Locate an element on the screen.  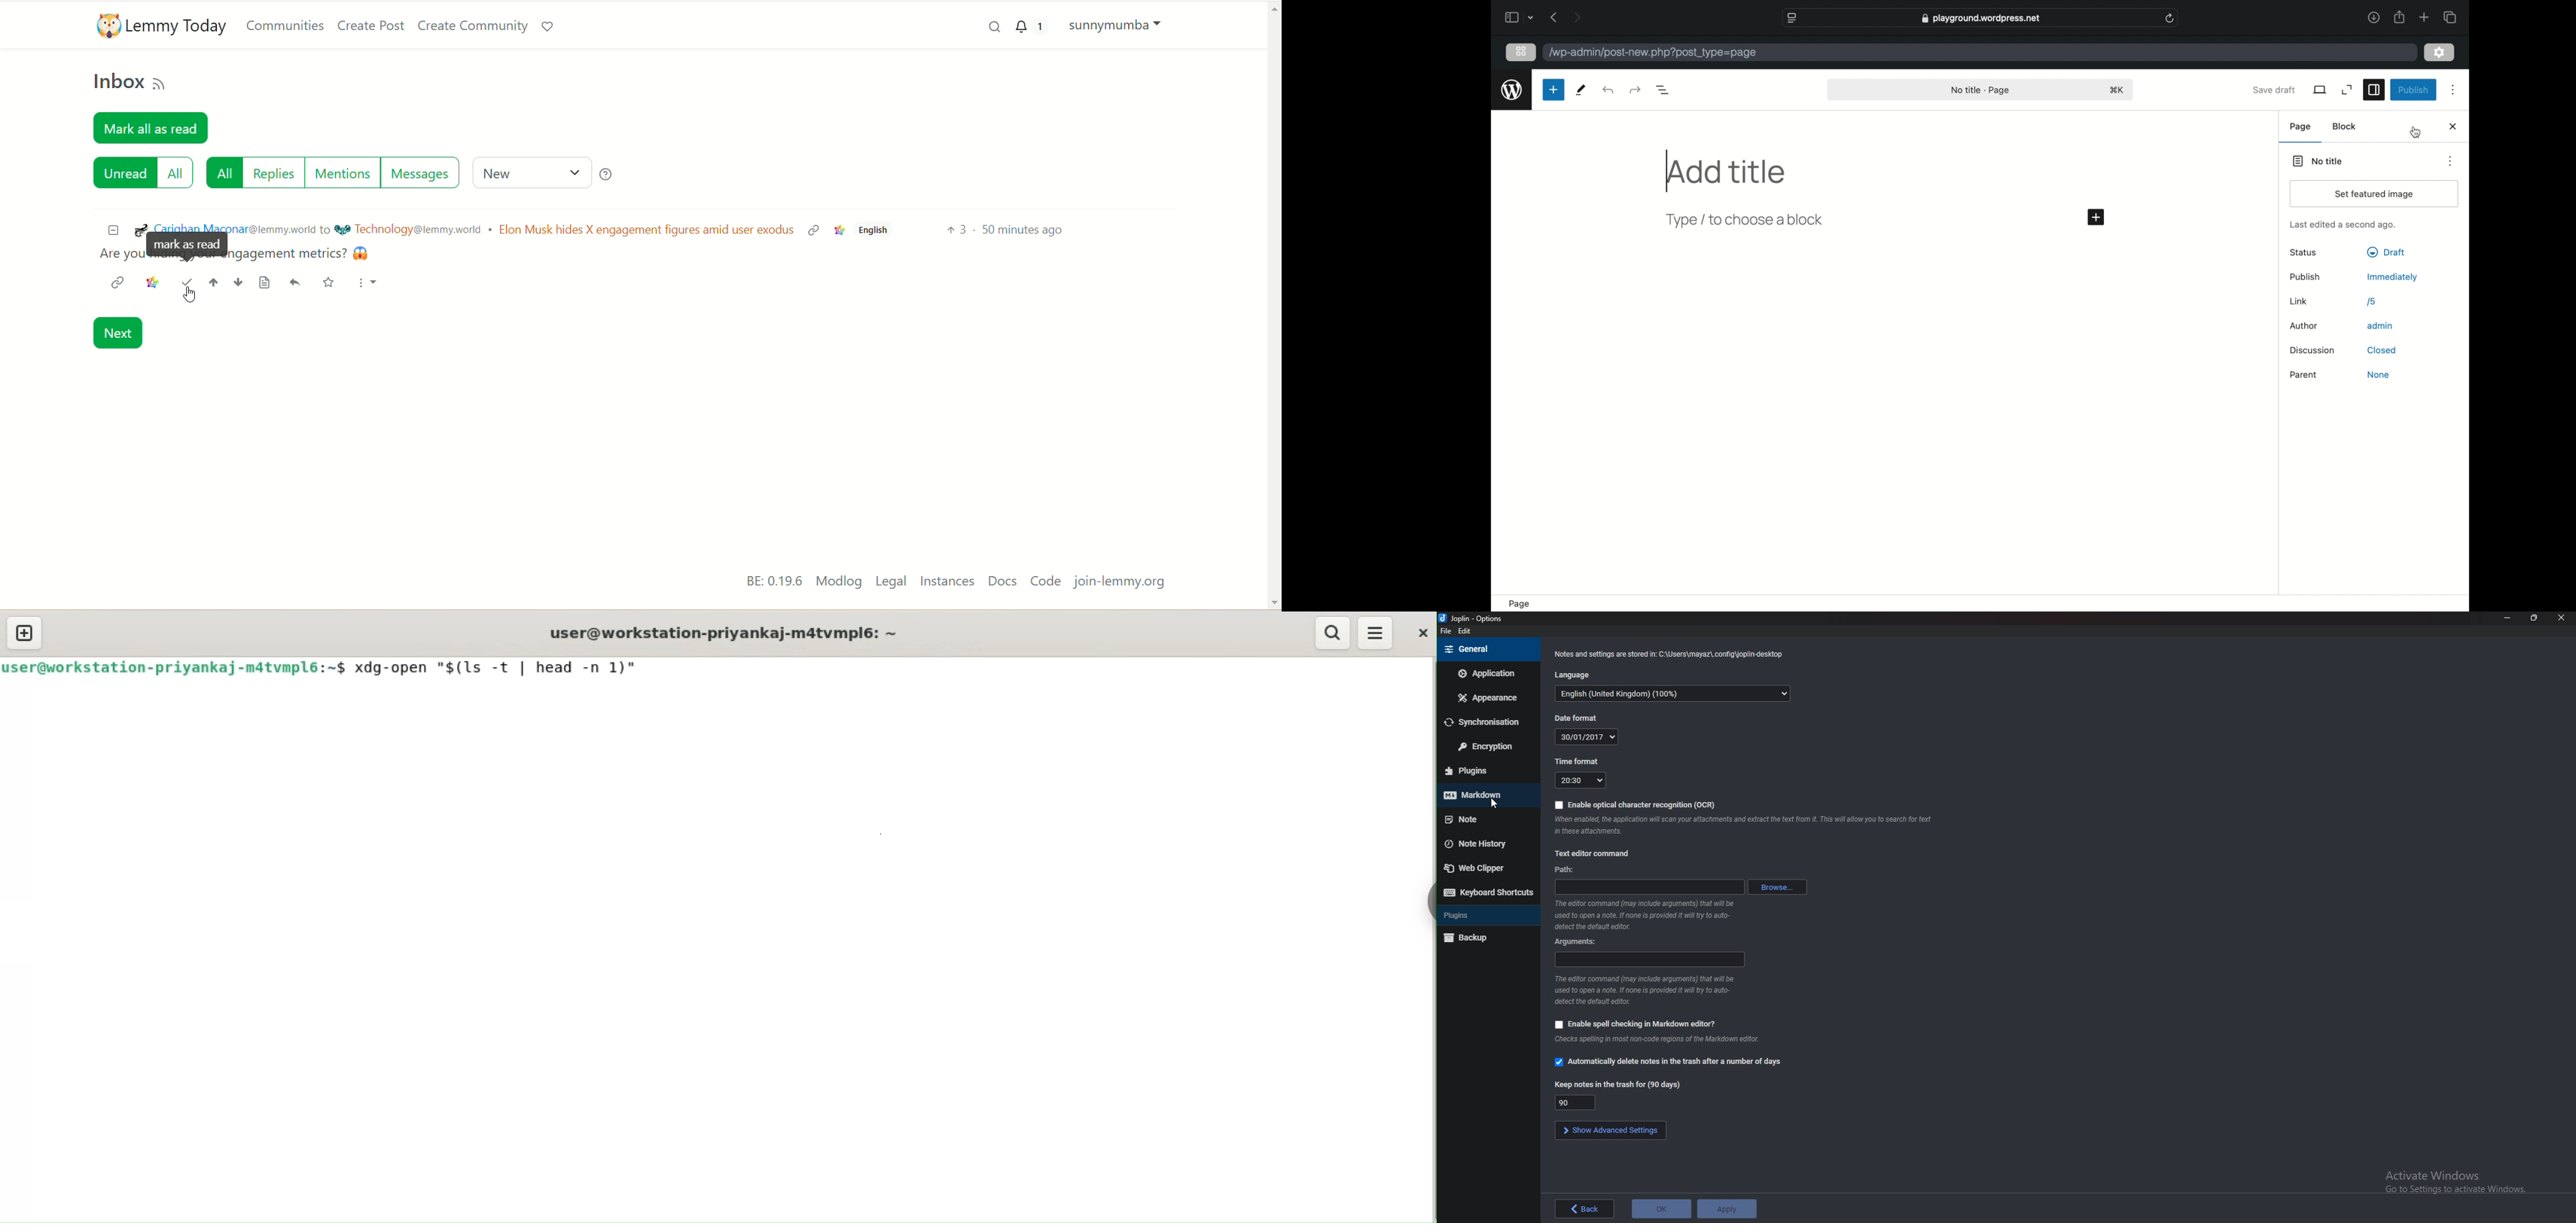
Date format is located at coordinates (1578, 718).